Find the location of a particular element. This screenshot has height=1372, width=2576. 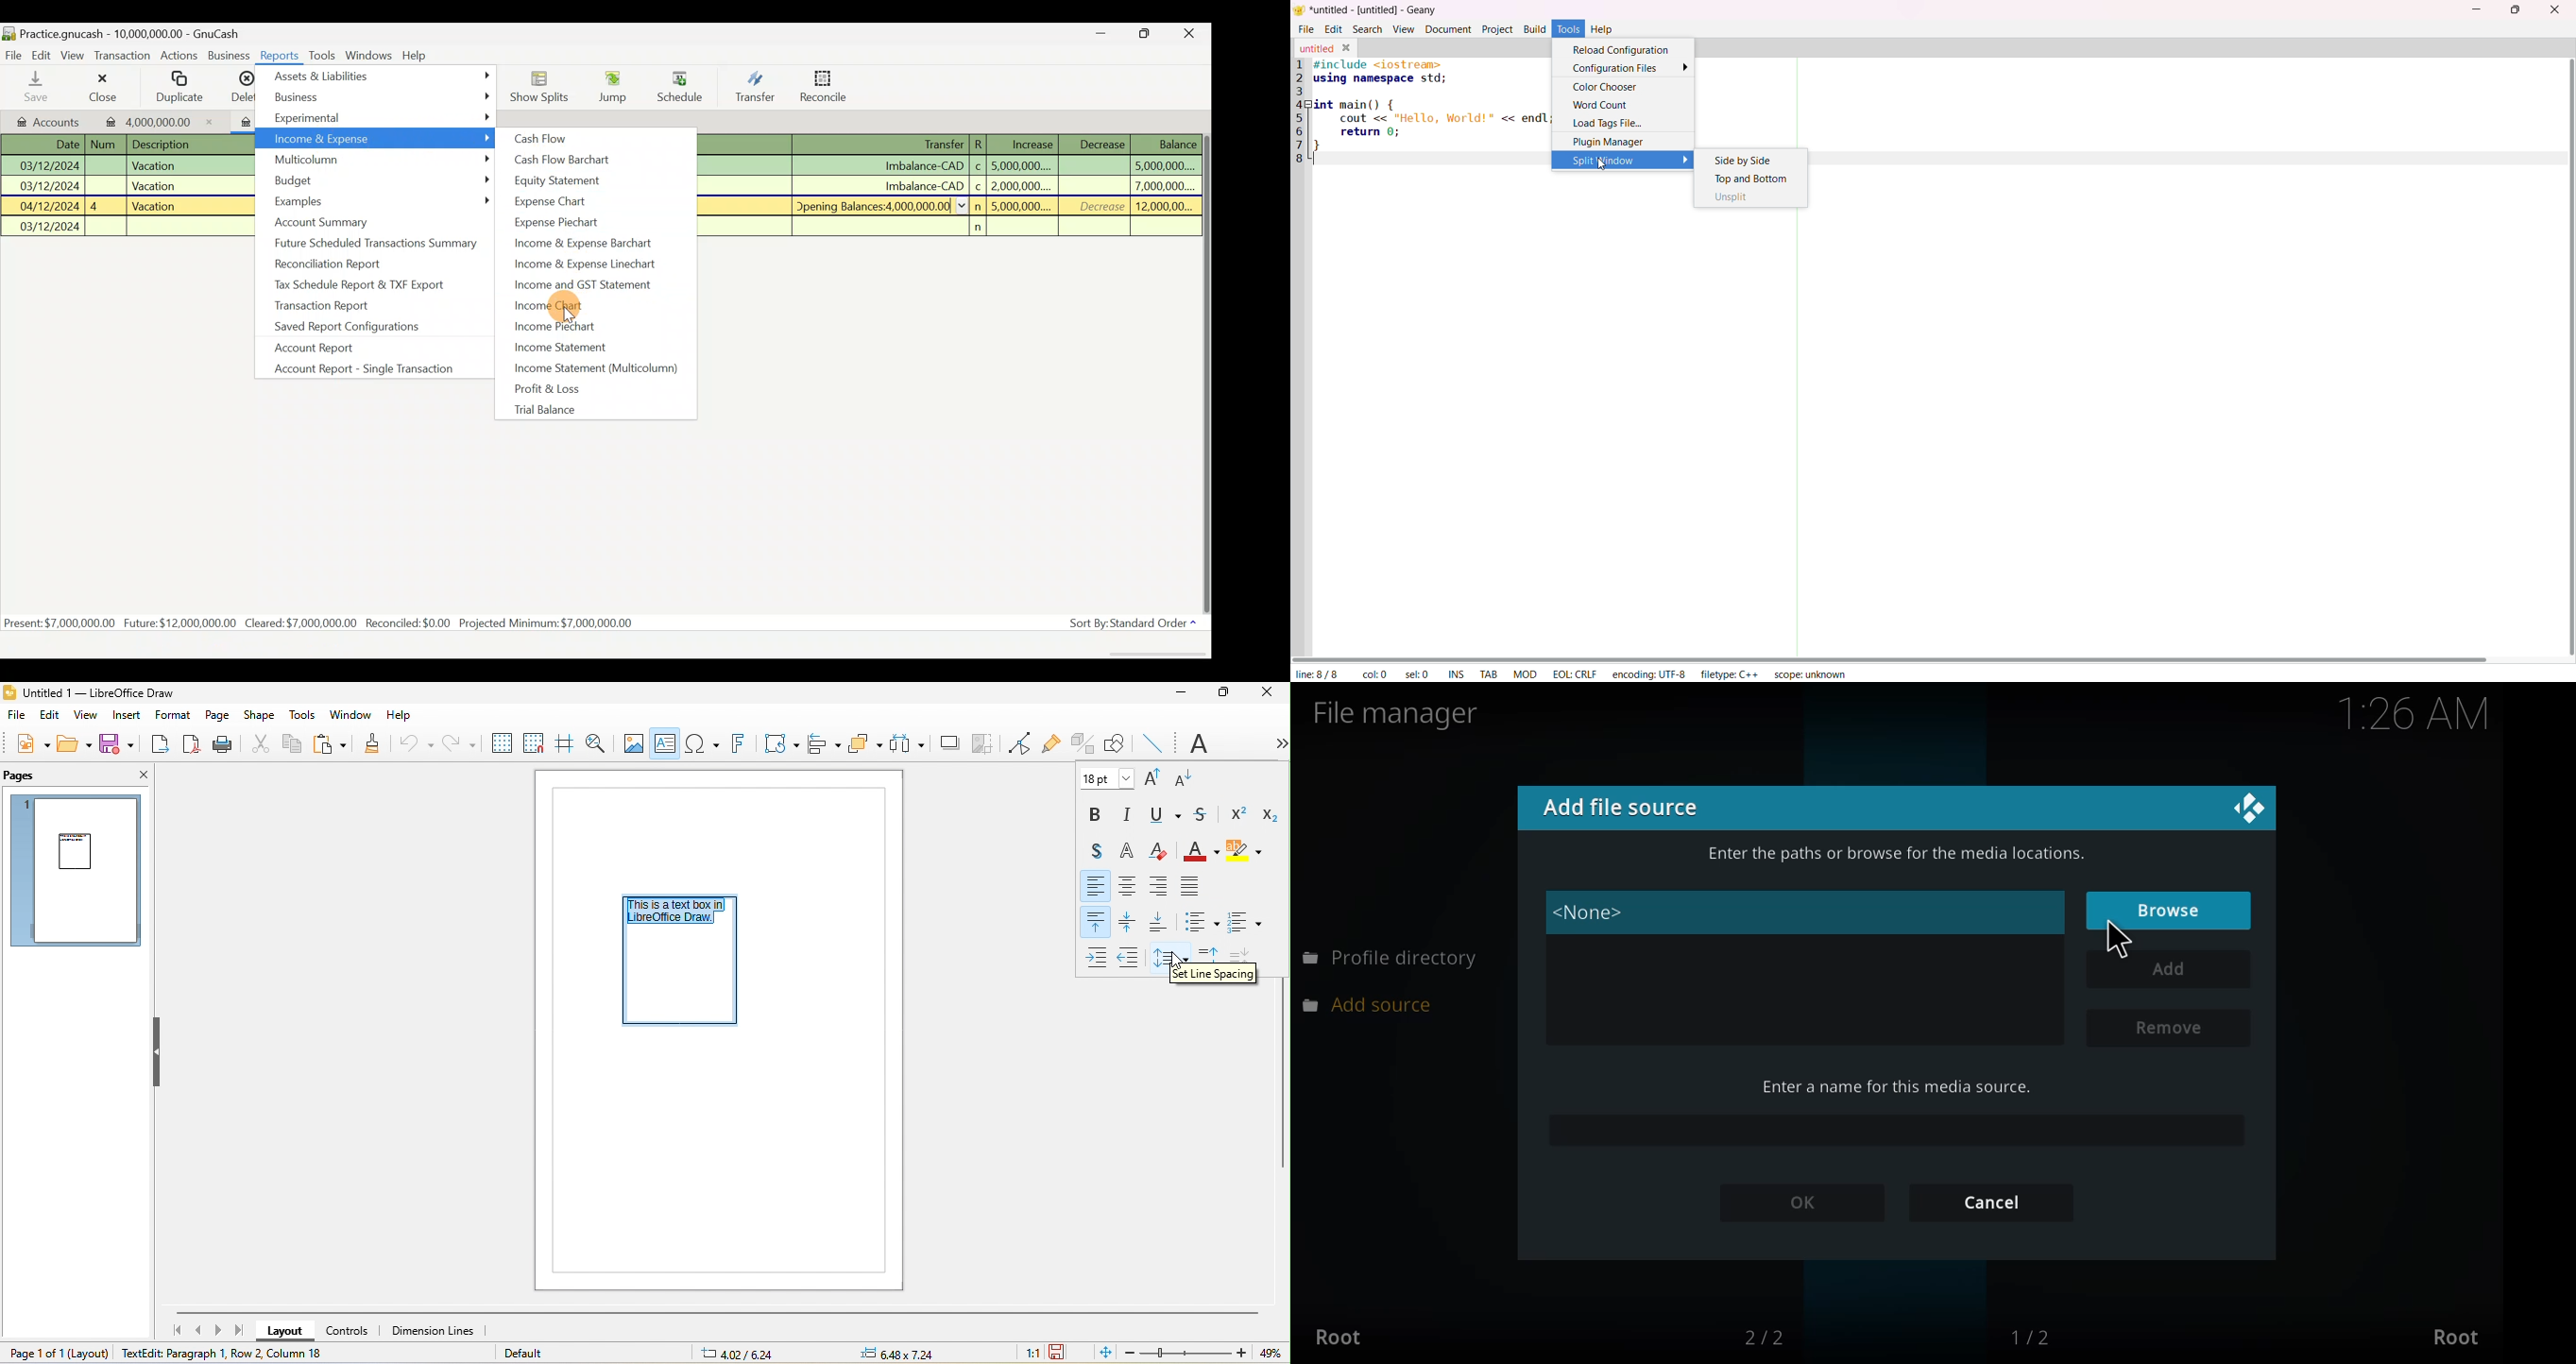

toggle extrusion is located at coordinates (1085, 742).